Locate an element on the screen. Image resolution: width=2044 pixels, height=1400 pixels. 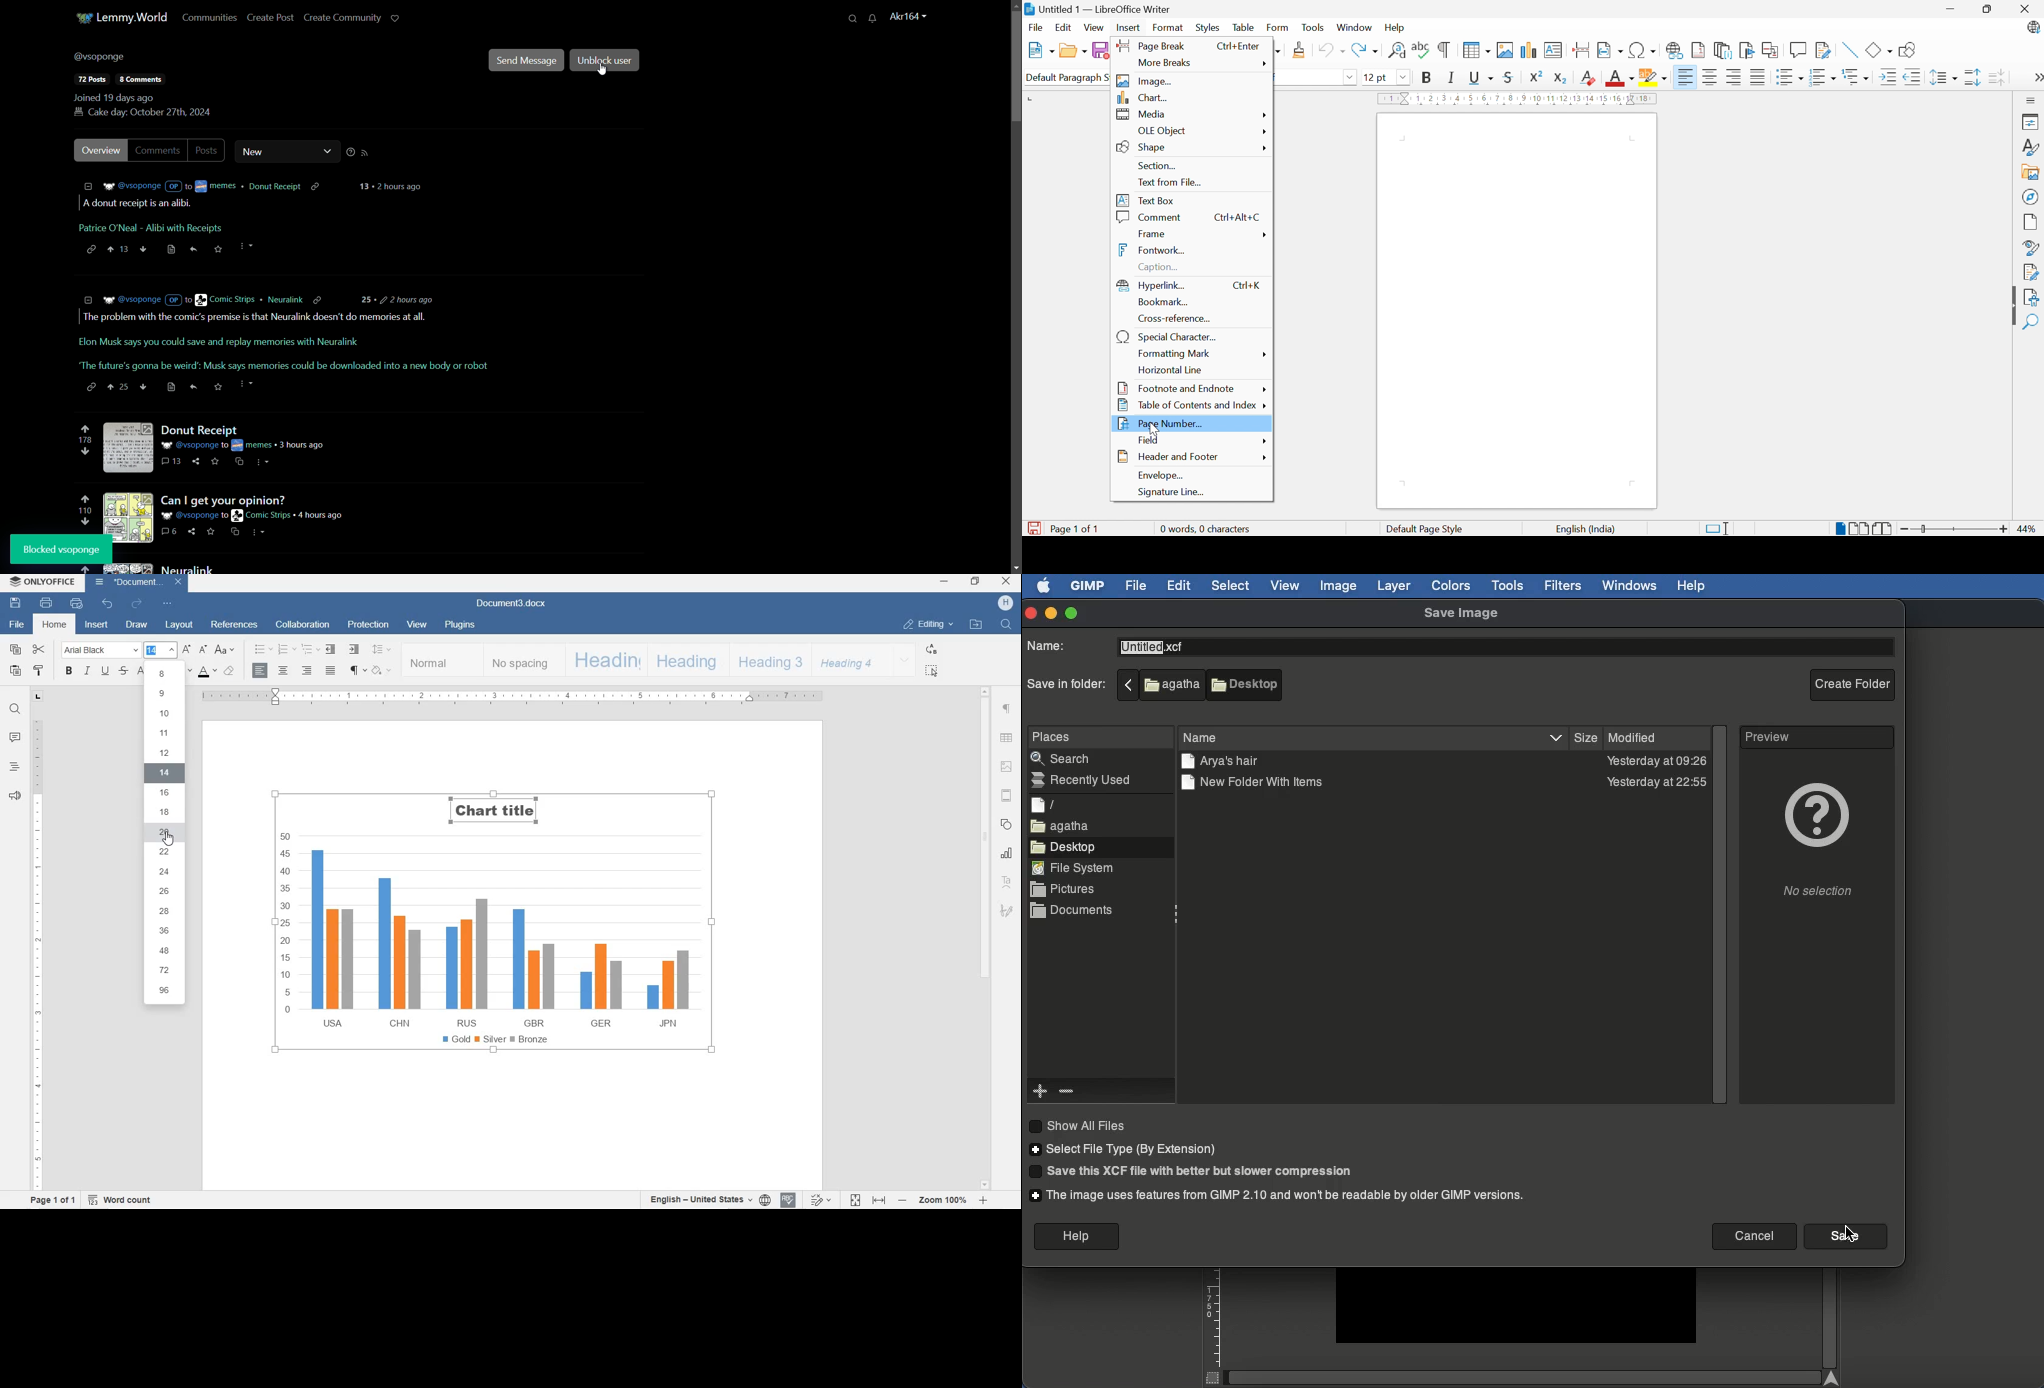
BOLD is located at coordinates (69, 671).